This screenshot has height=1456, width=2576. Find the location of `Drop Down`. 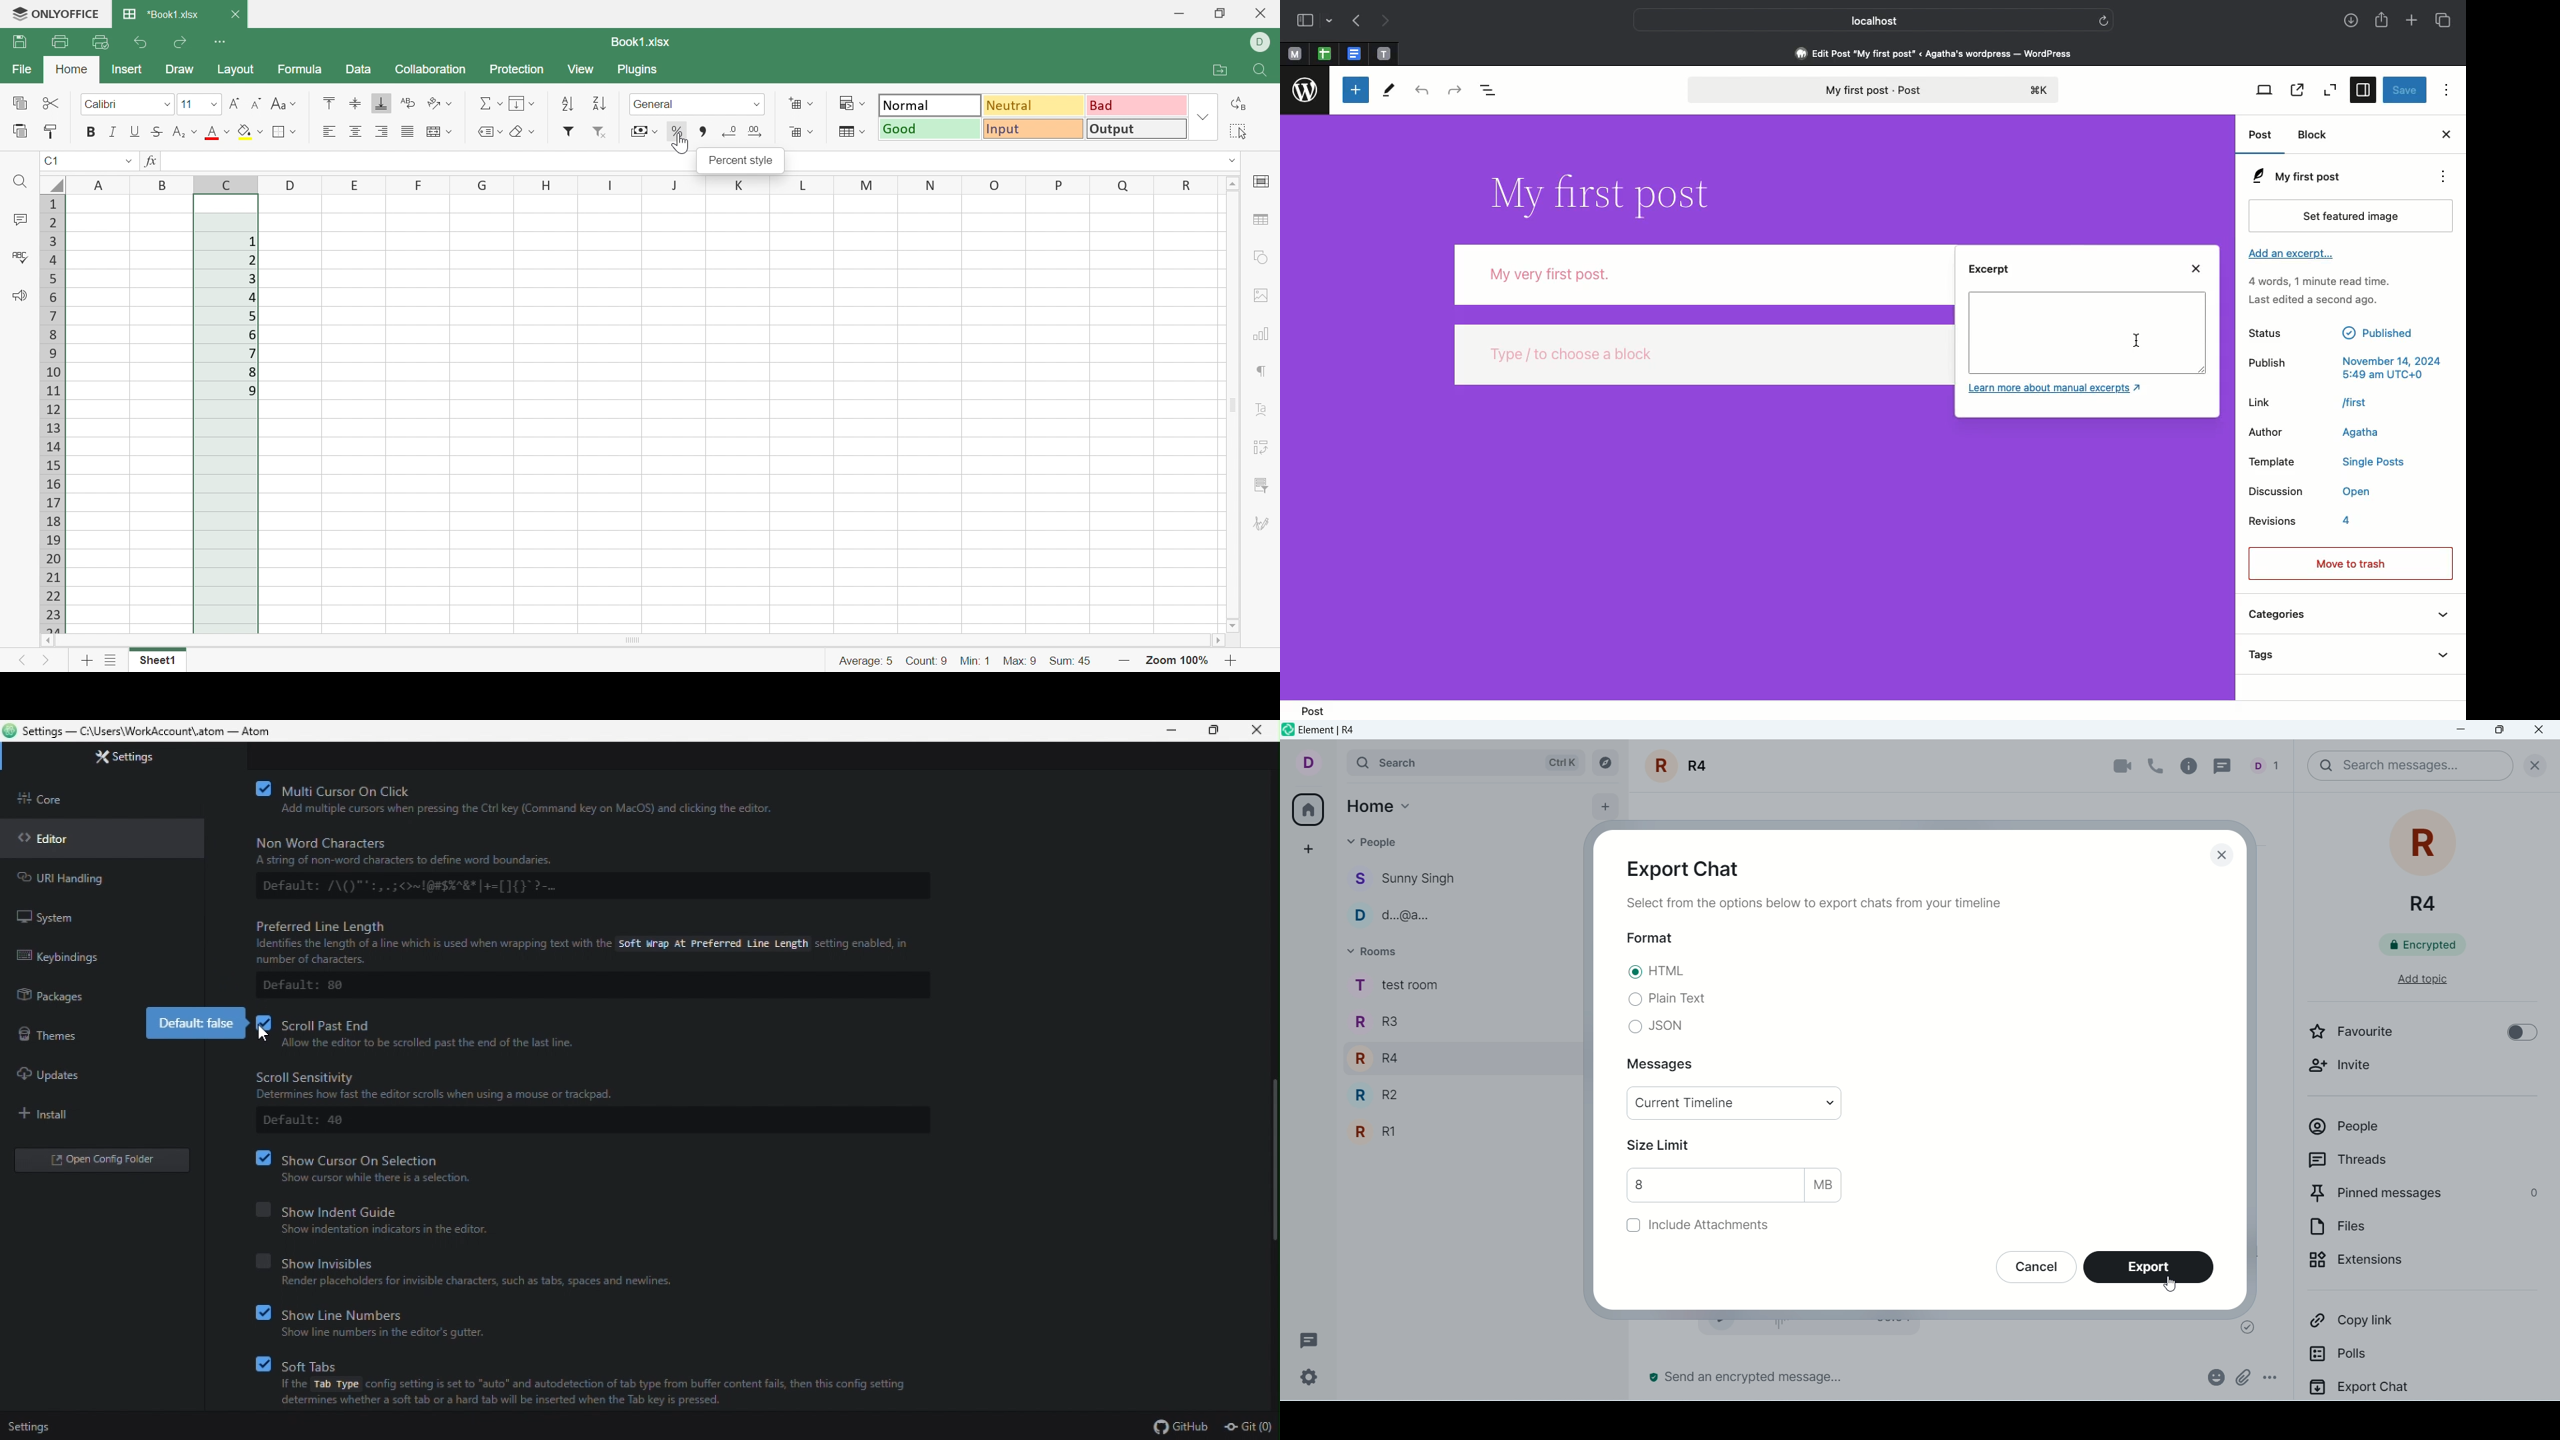

Drop Down is located at coordinates (127, 161).